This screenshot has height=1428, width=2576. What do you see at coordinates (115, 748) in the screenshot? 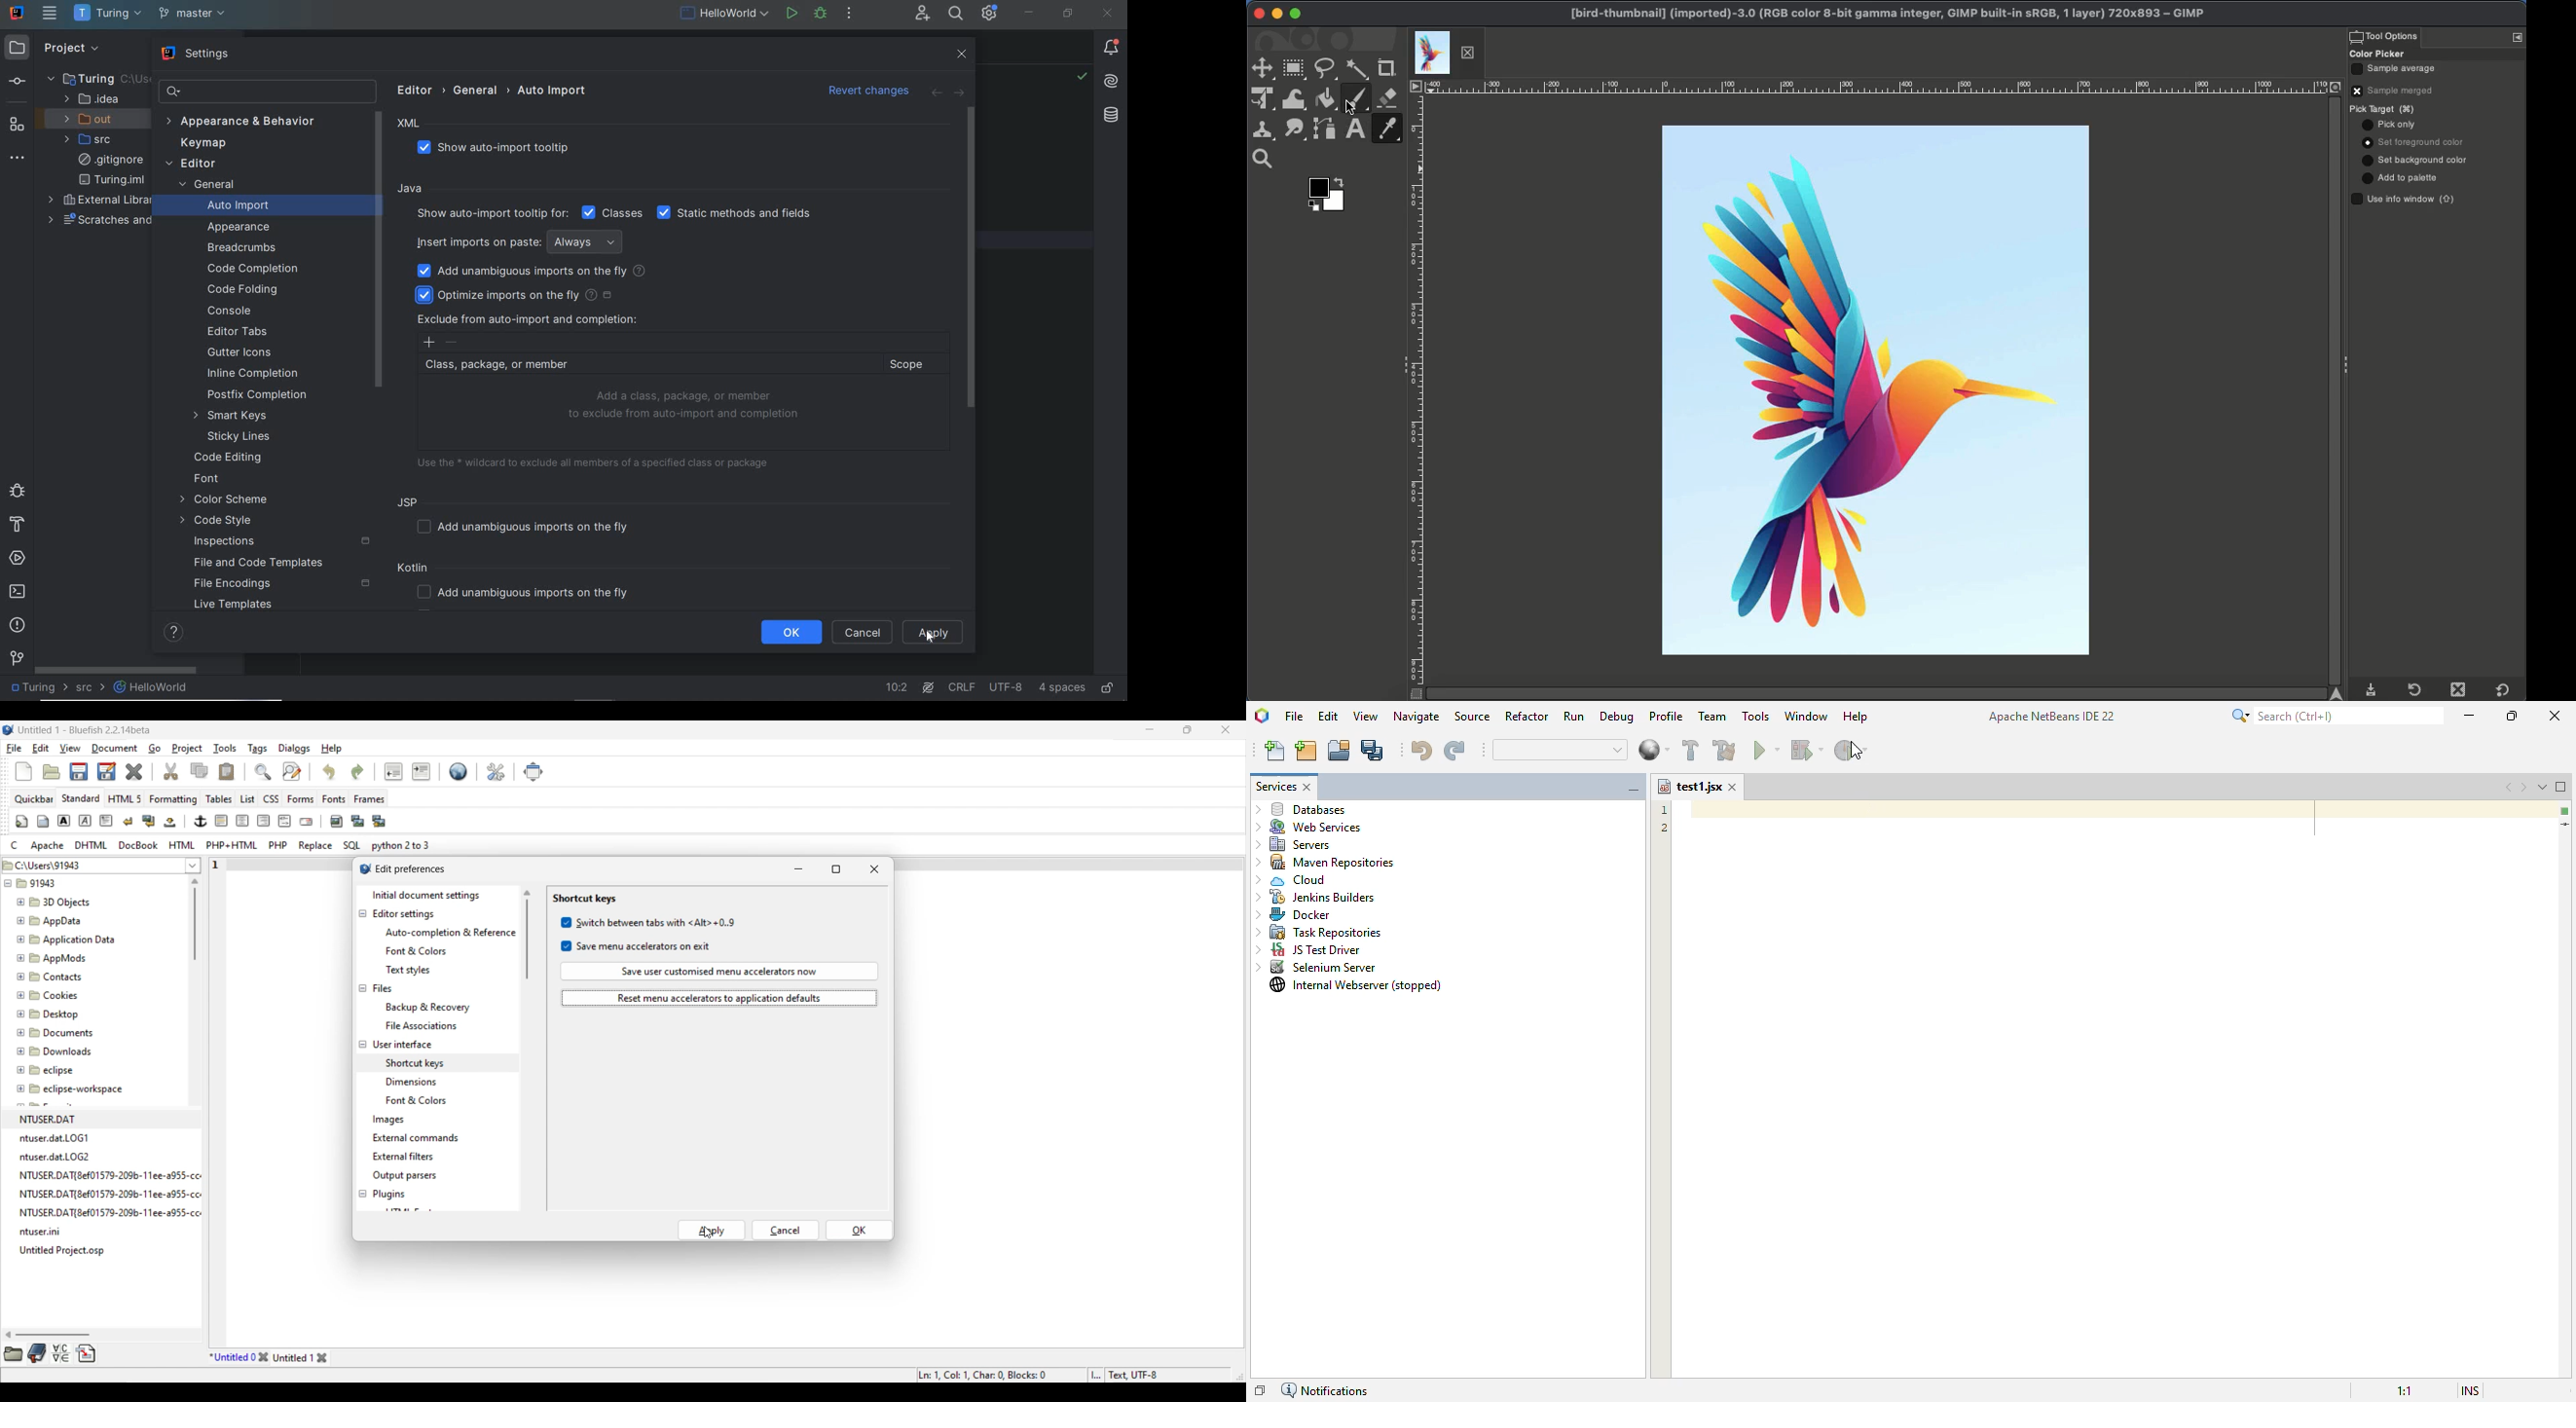
I see `Document menu` at bounding box center [115, 748].